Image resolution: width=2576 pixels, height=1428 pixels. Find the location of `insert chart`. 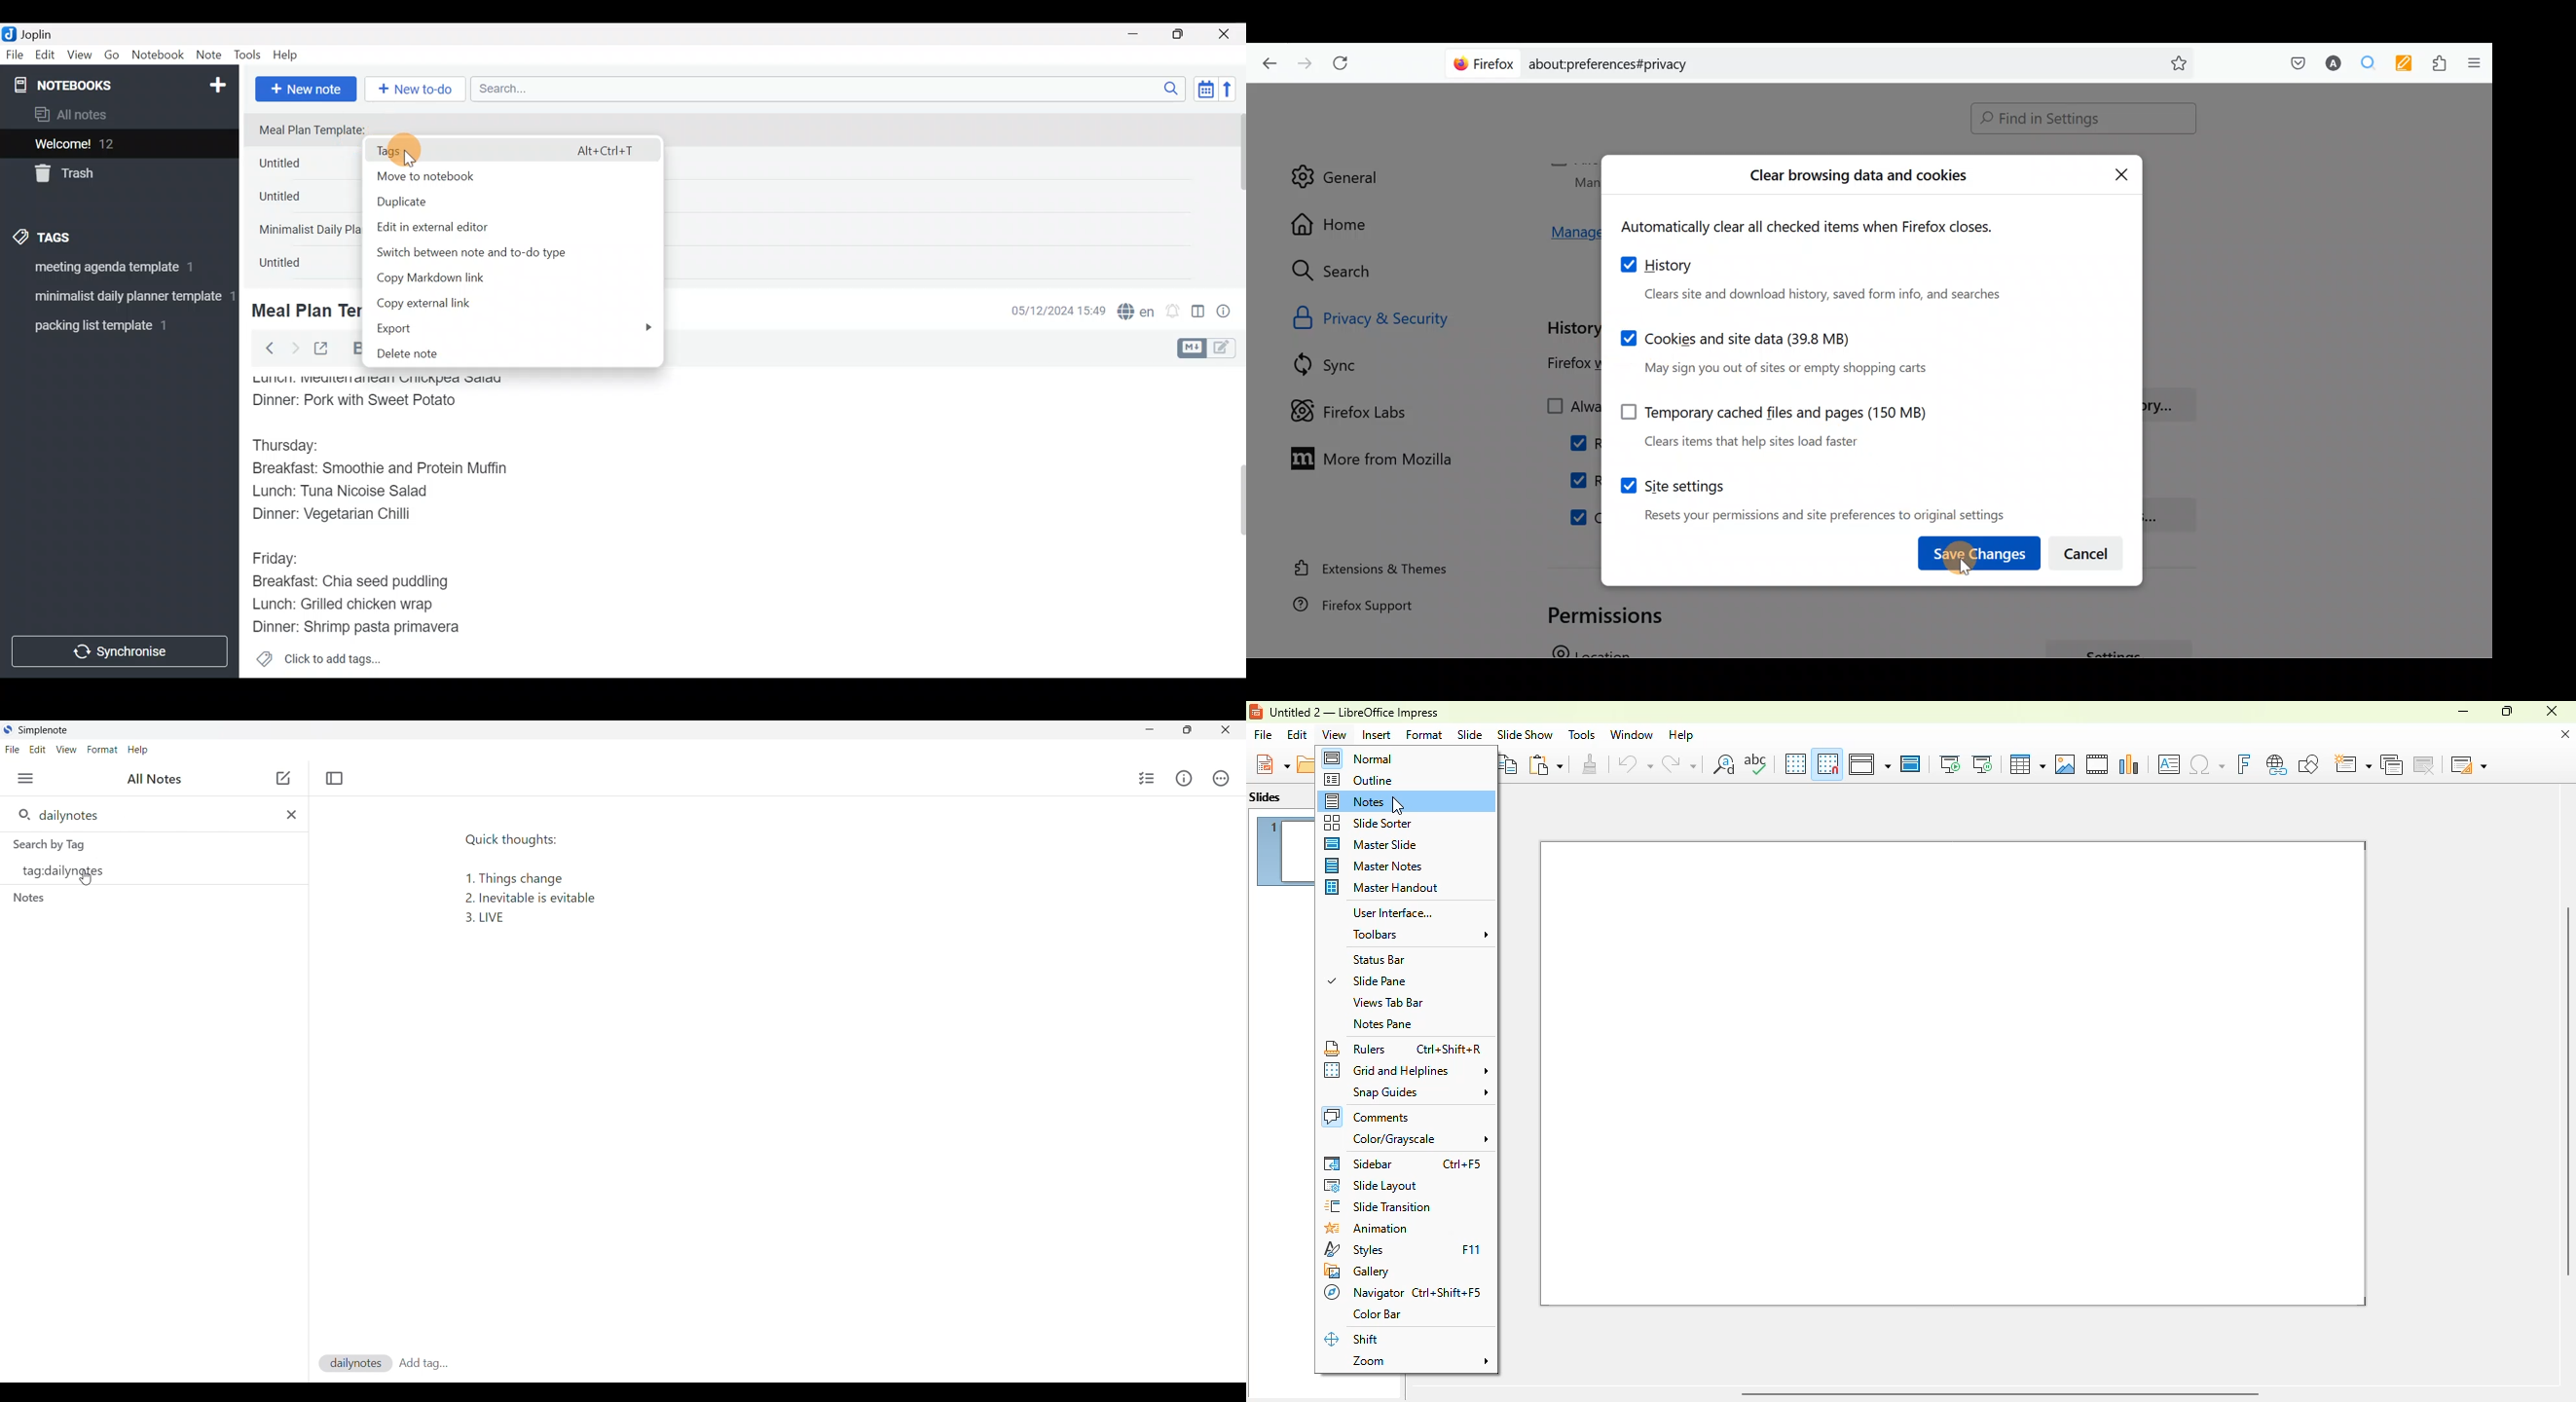

insert chart is located at coordinates (2130, 764).